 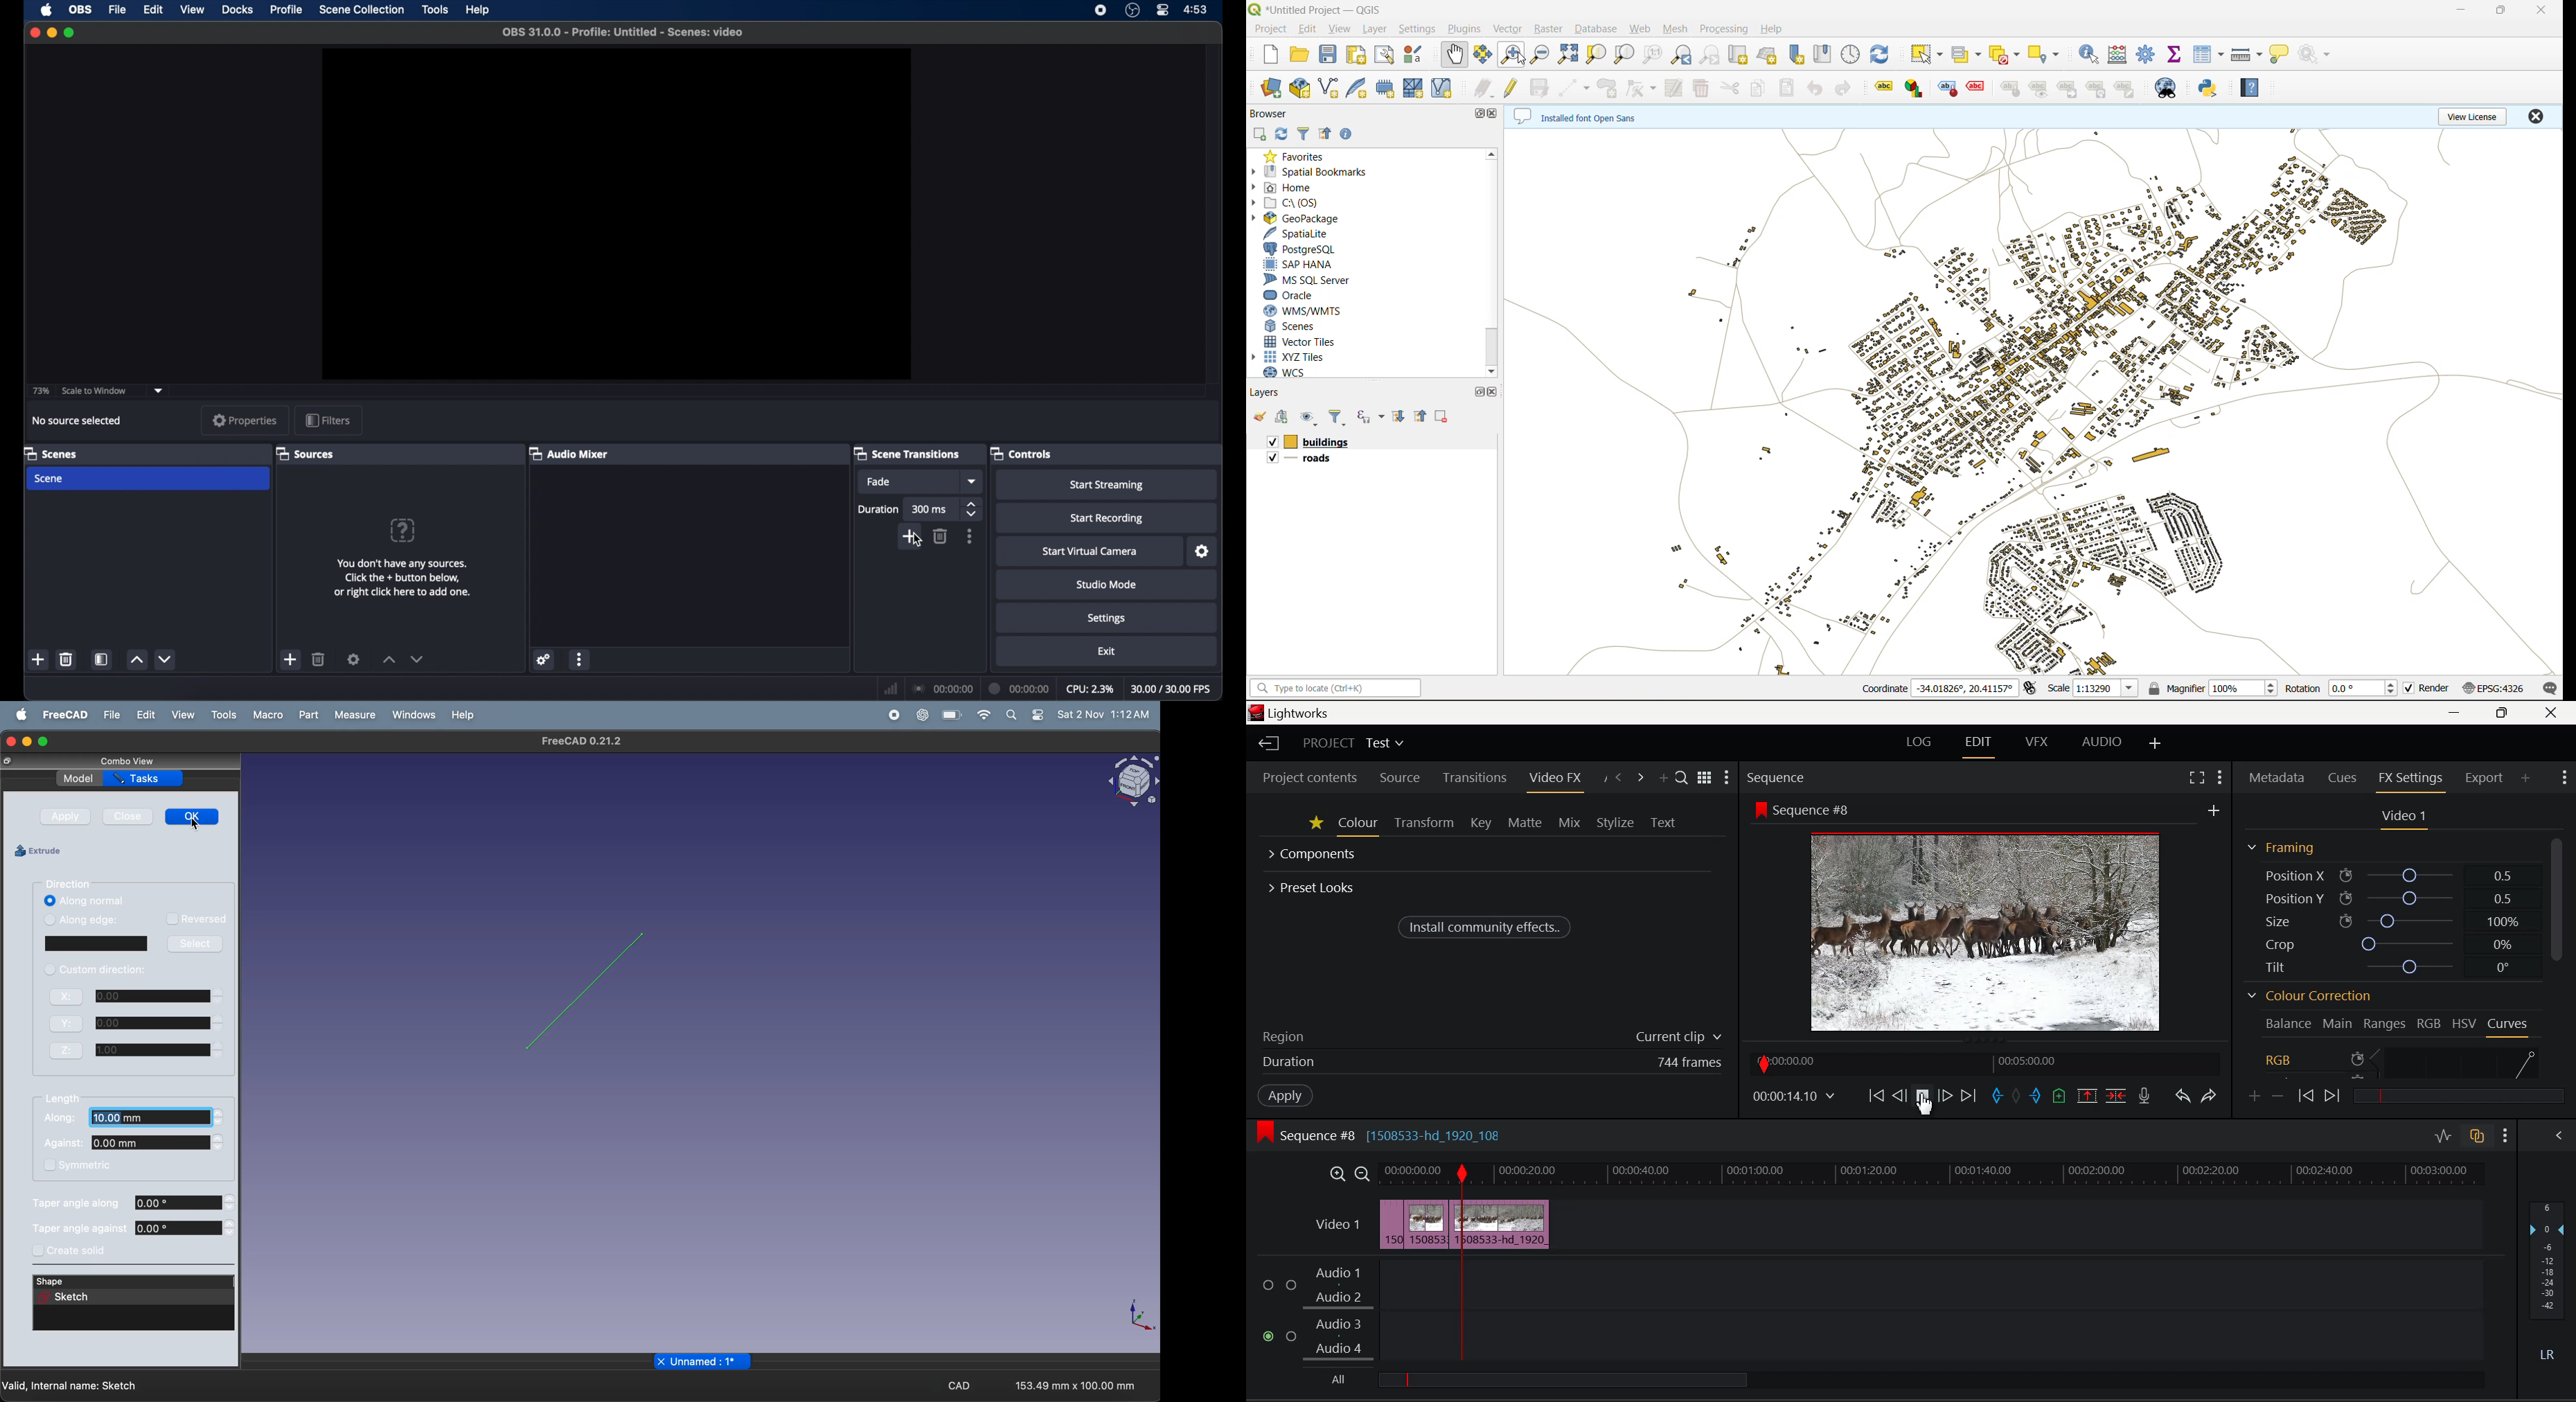 I want to click on Components Section, so click(x=1314, y=855).